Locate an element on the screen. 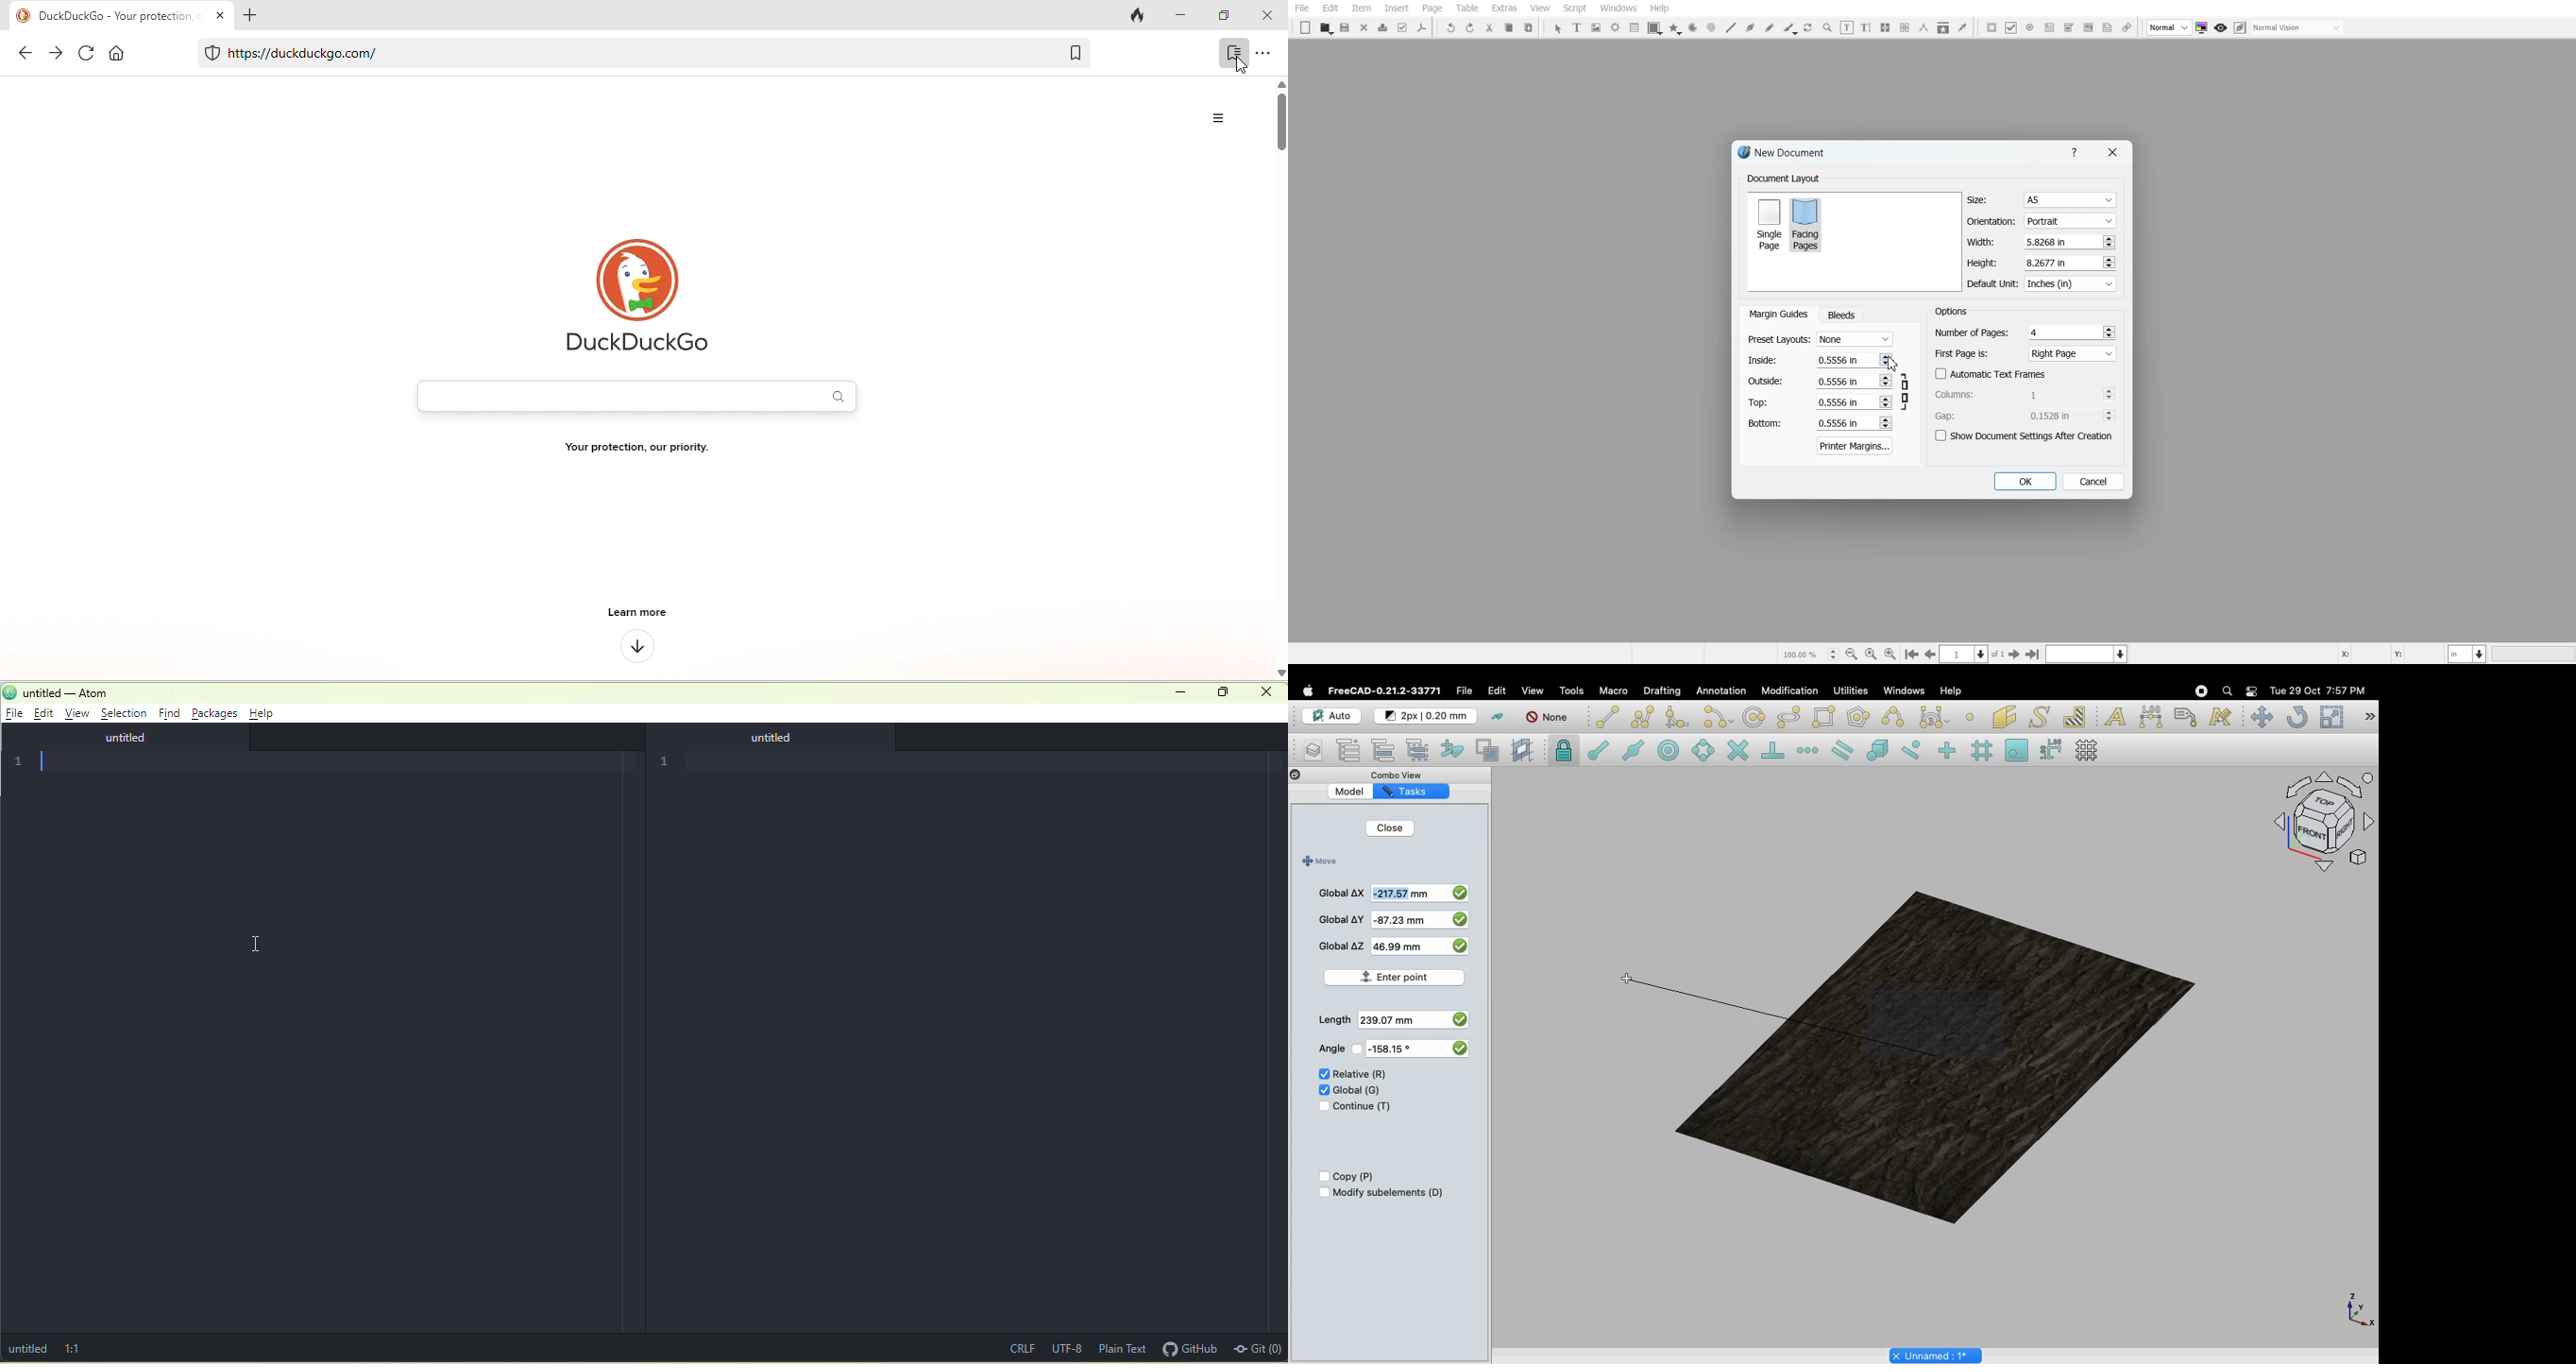 Image resolution: width=2576 pixels, height=1372 pixels. B-spline is located at coordinates (1896, 717).